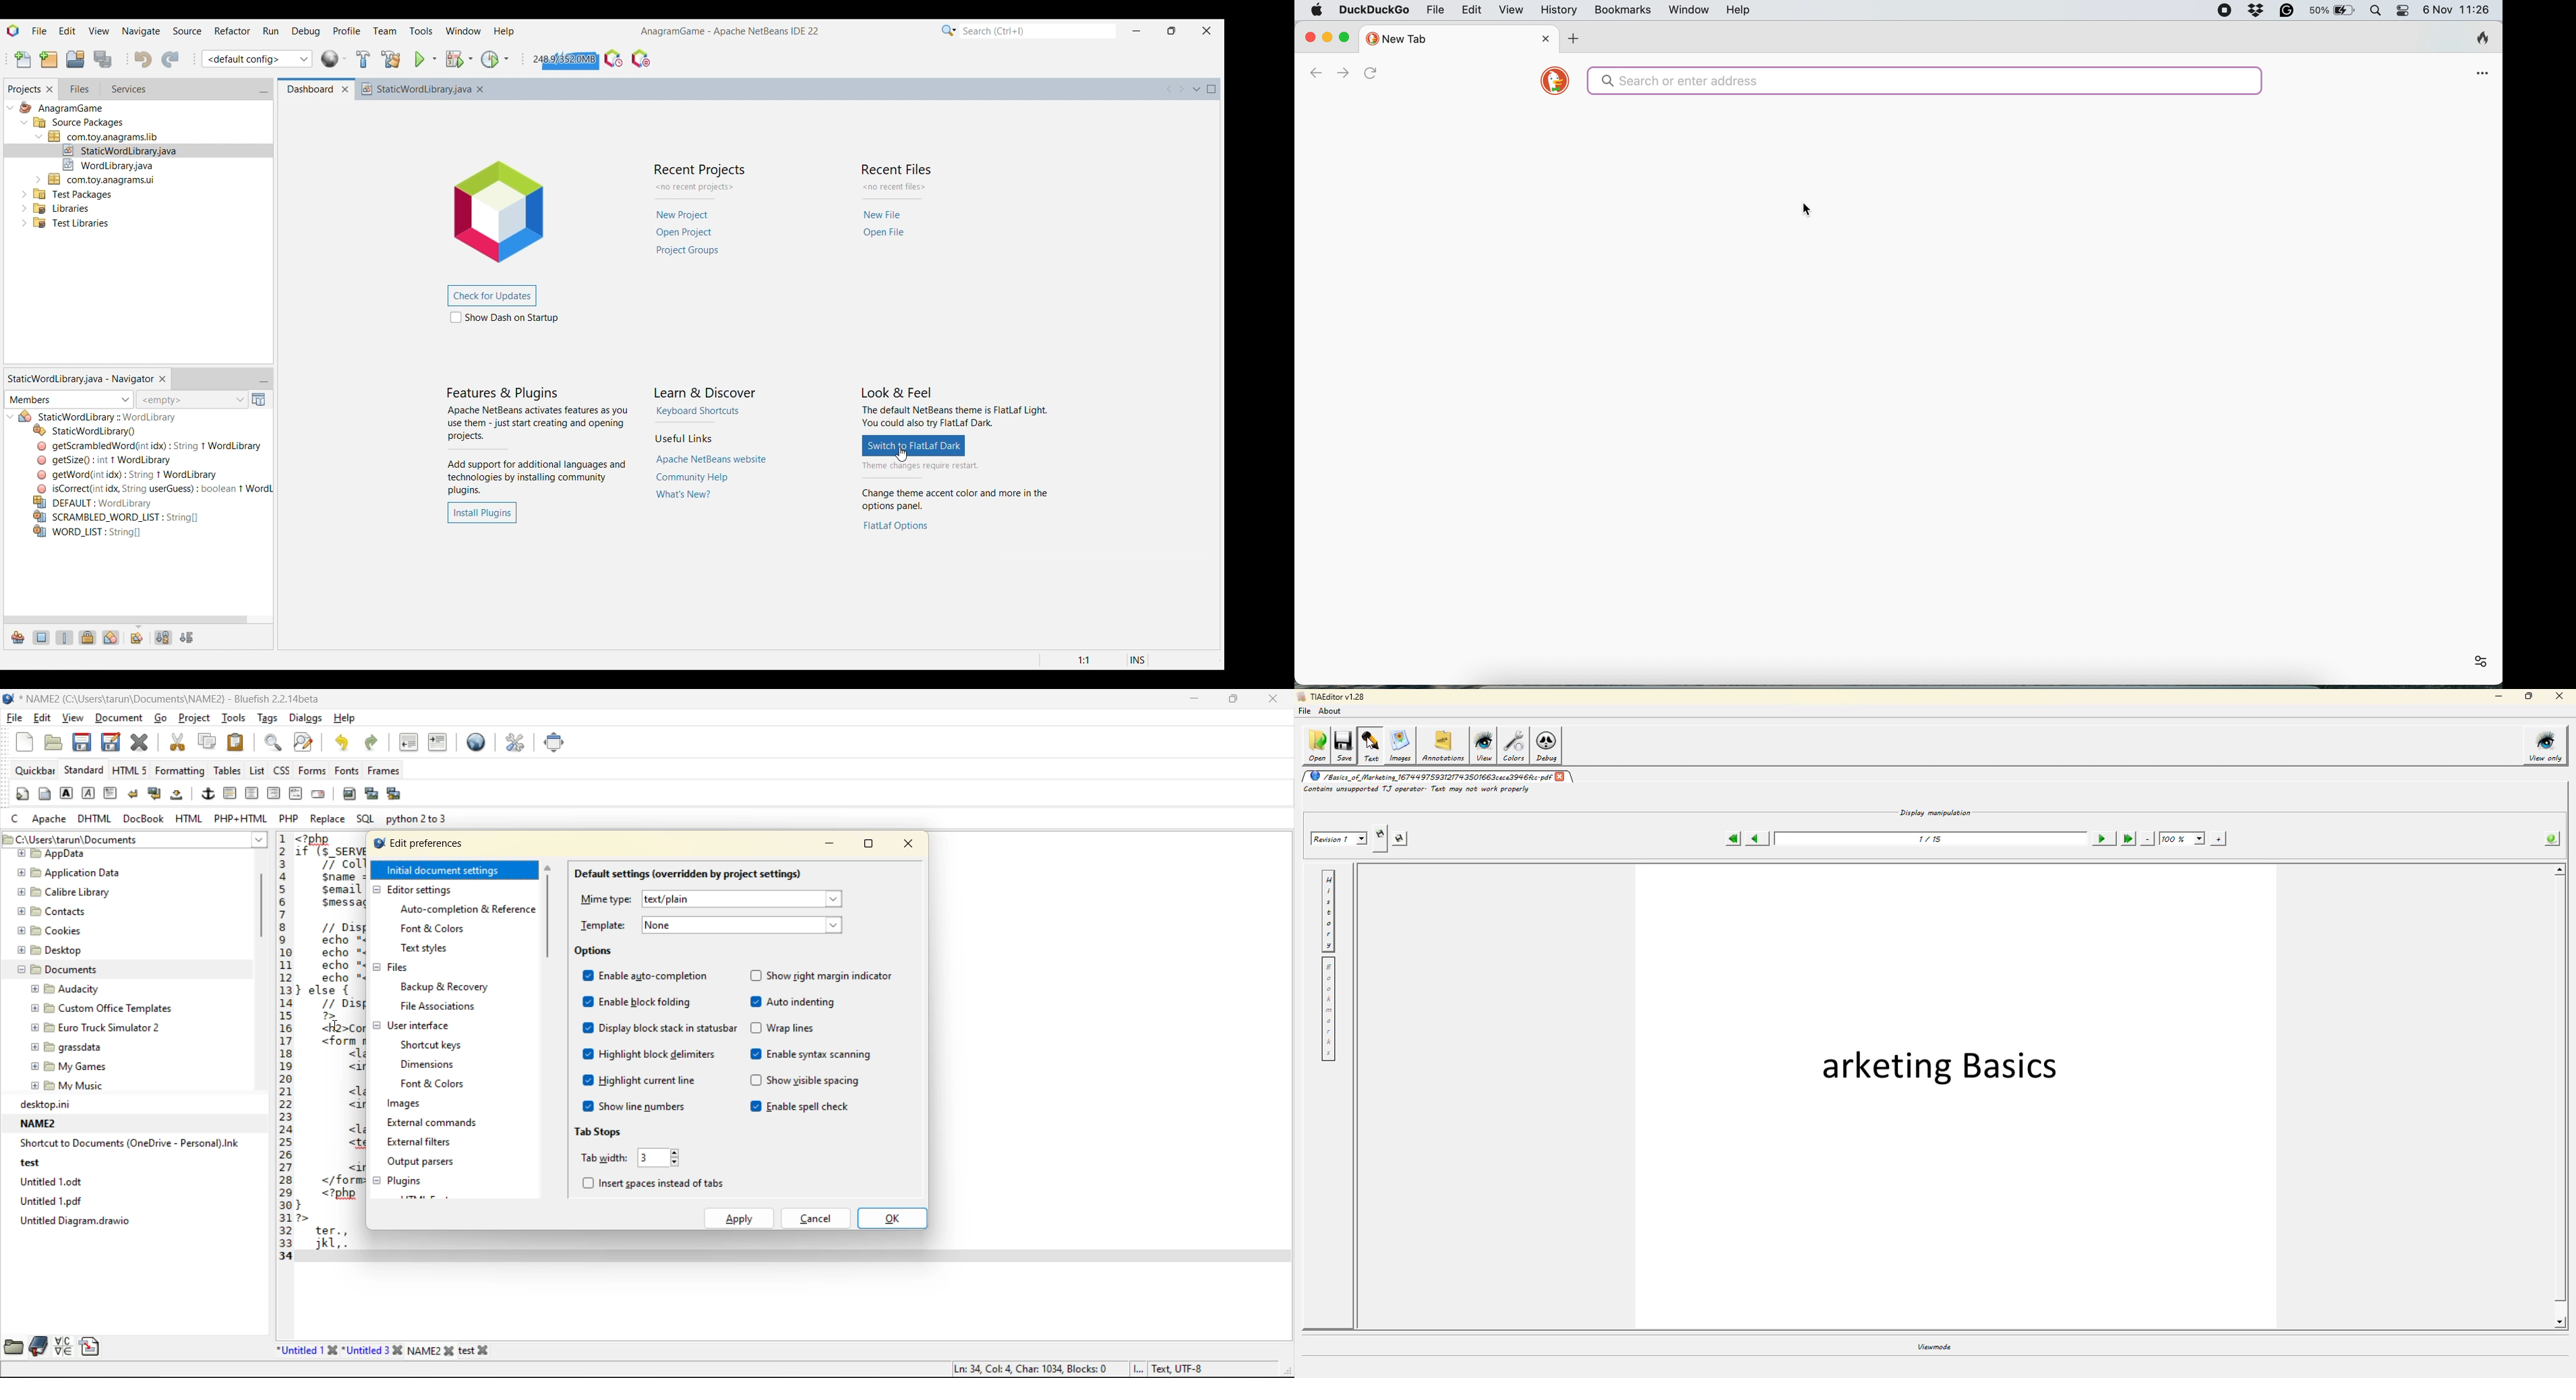 This screenshot has width=2576, height=1400. What do you see at coordinates (342, 741) in the screenshot?
I see `undo` at bounding box center [342, 741].